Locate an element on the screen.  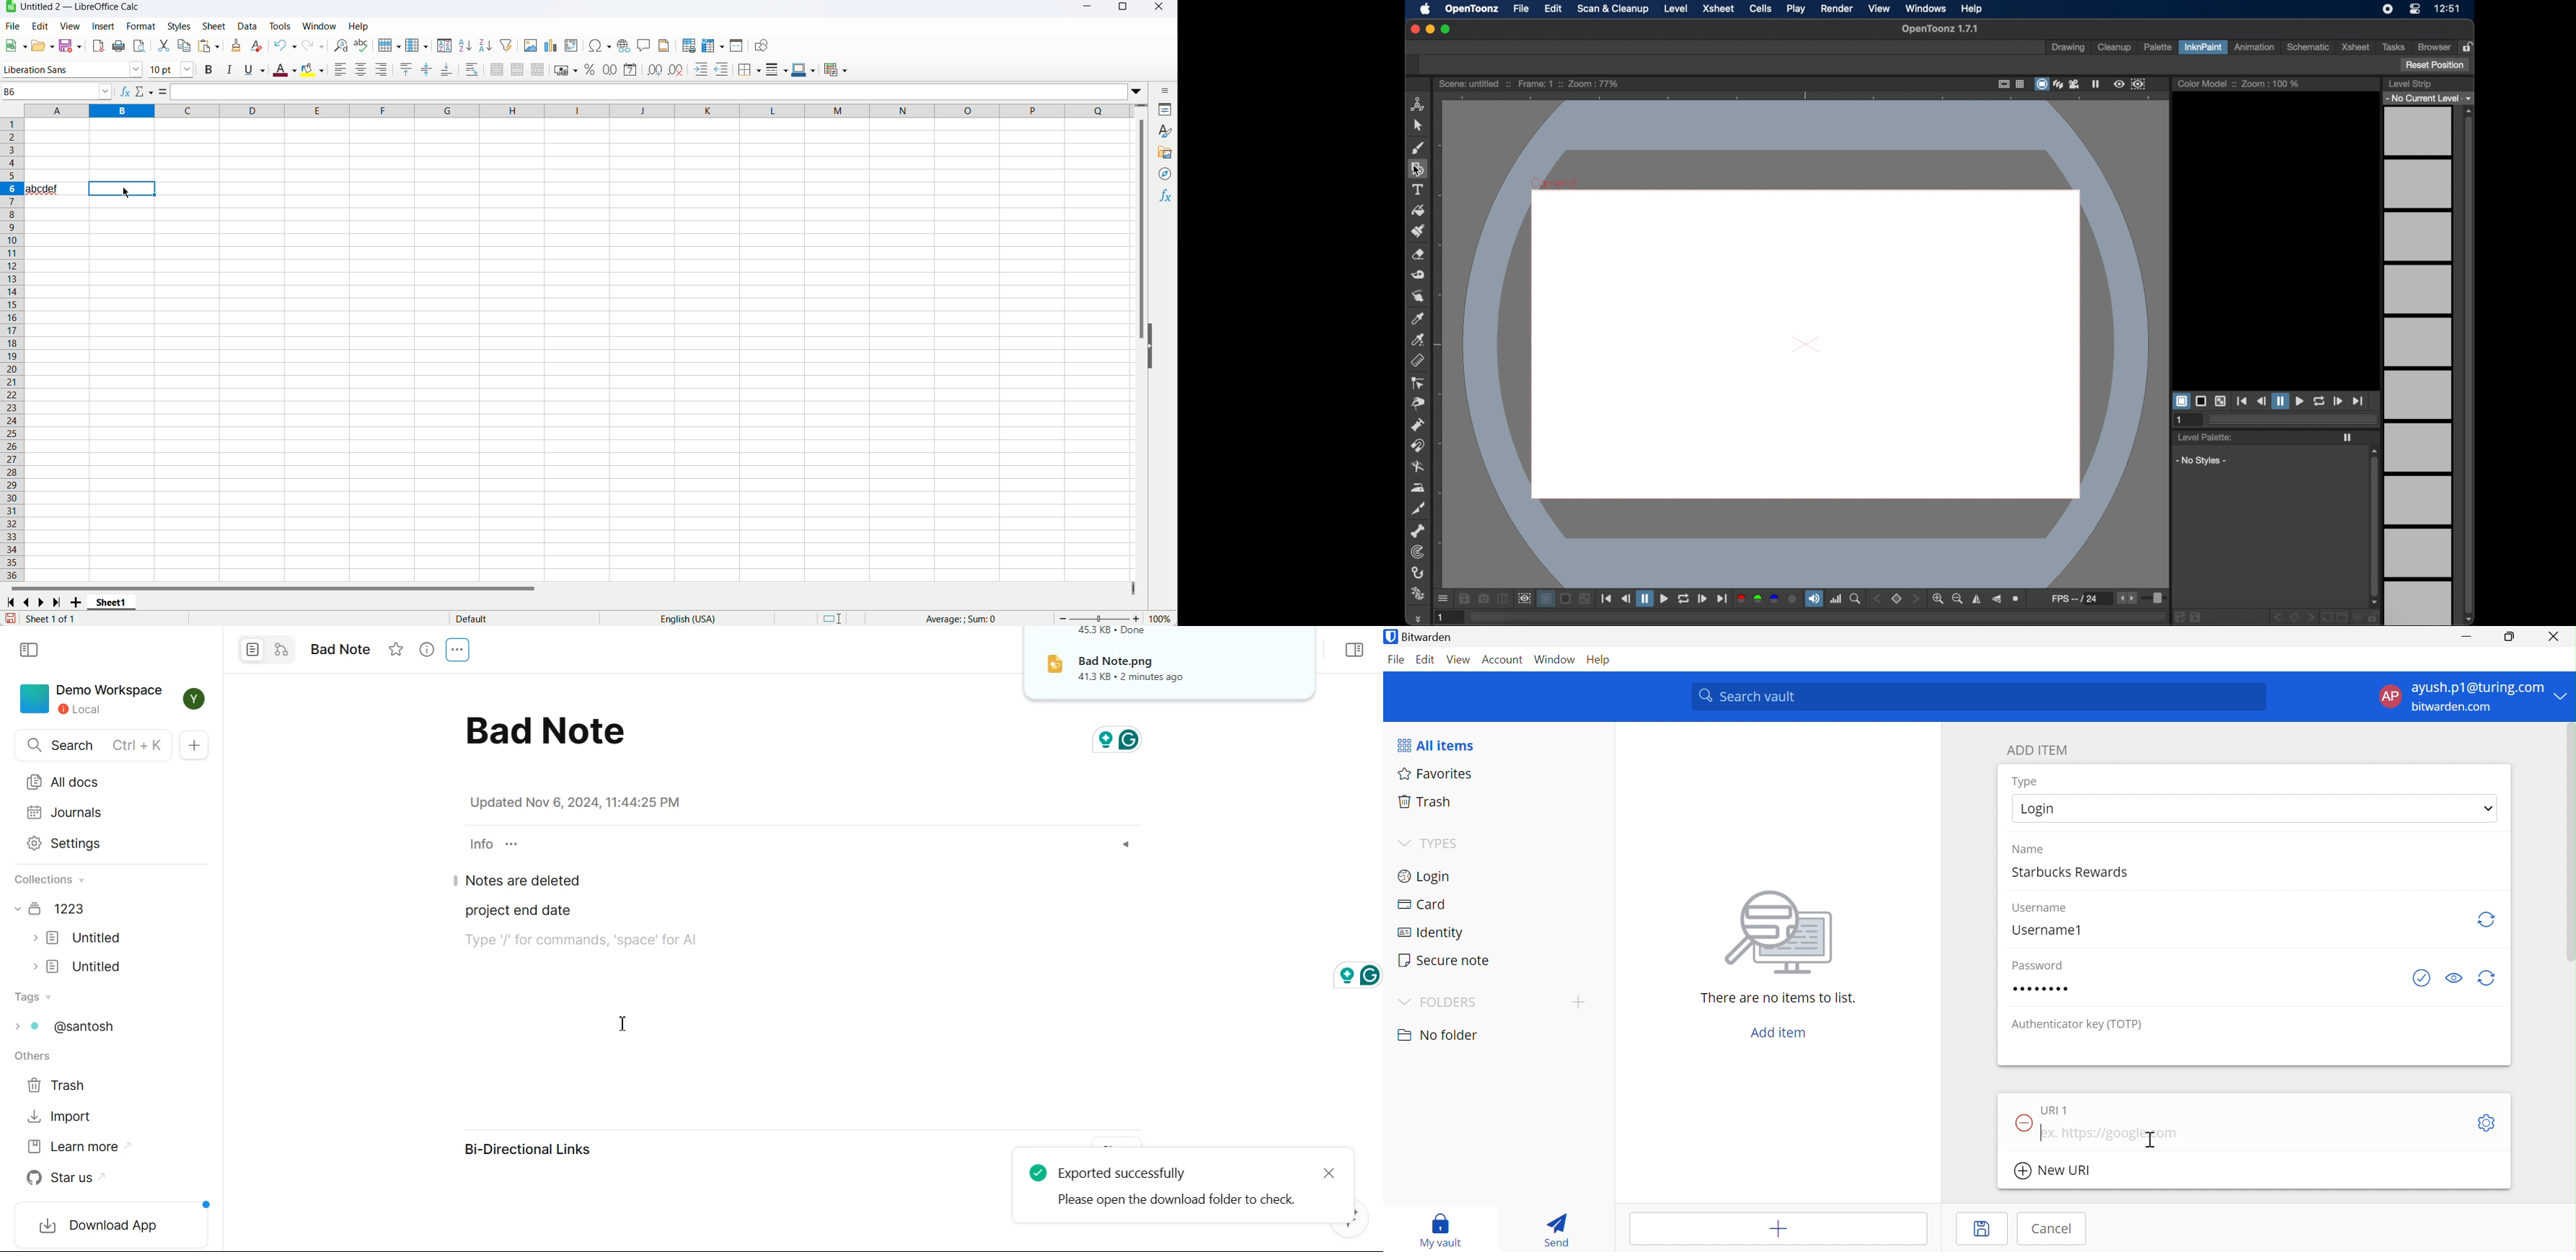
Import is located at coordinates (59, 1117).